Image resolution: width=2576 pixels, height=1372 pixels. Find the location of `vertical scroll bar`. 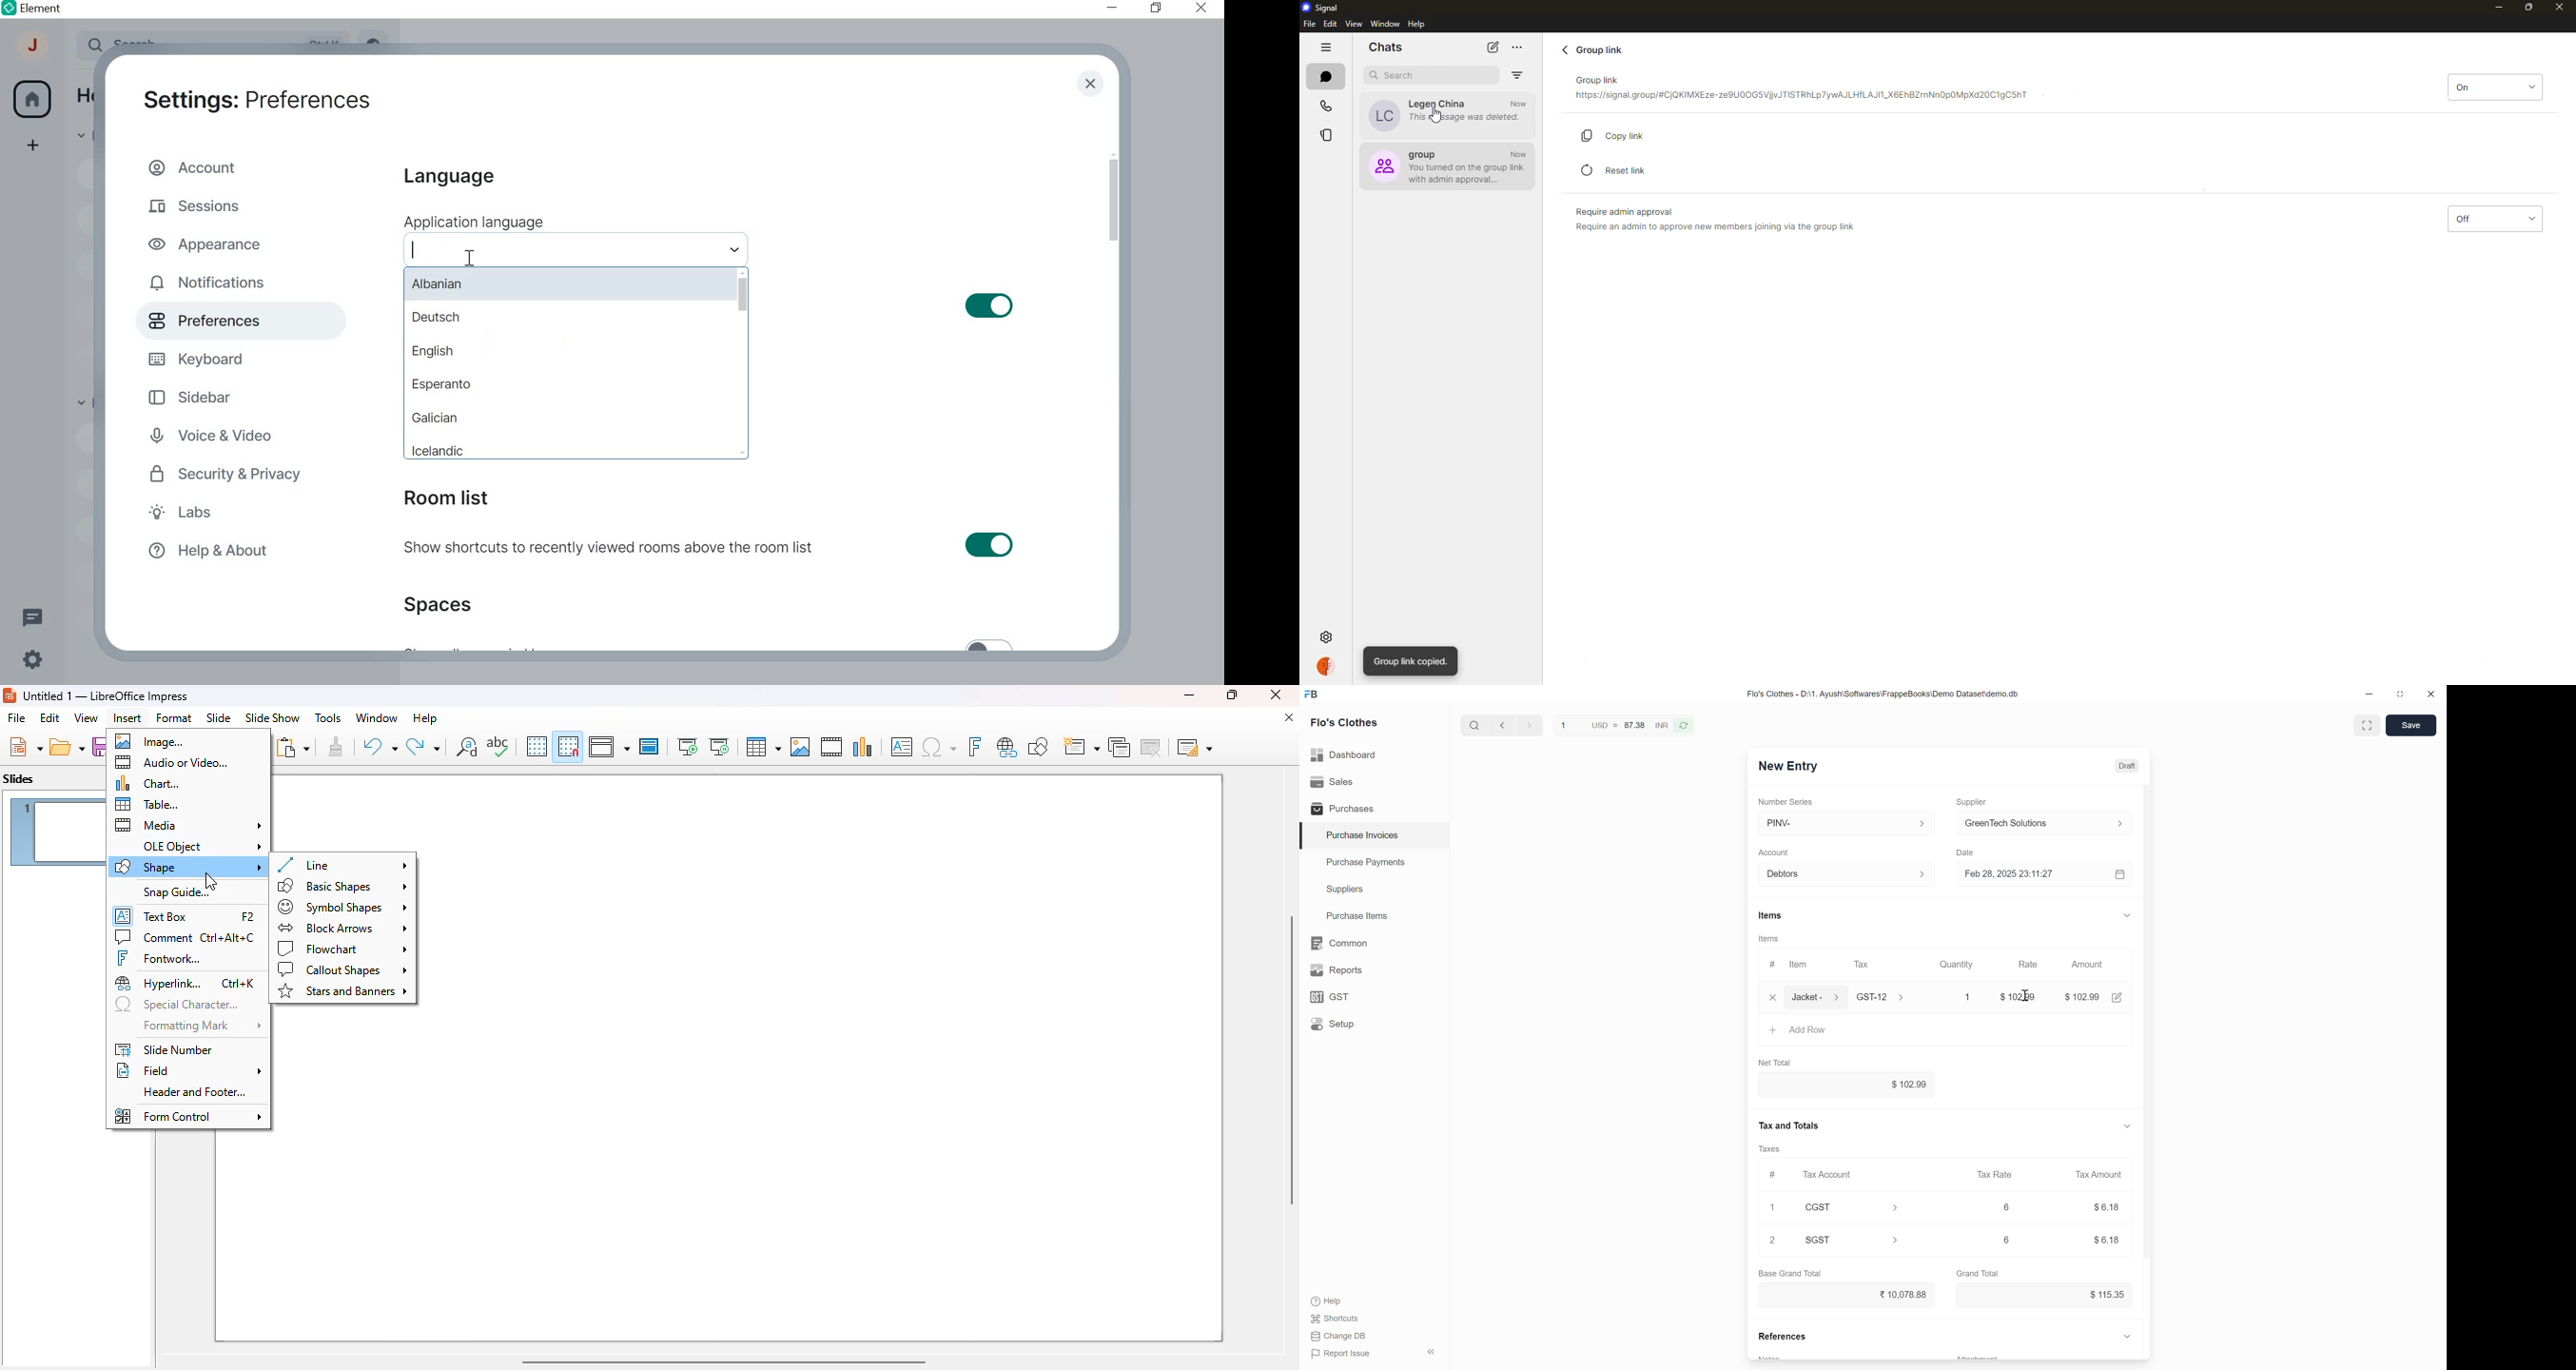

vertical scroll bar is located at coordinates (1288, 1060).